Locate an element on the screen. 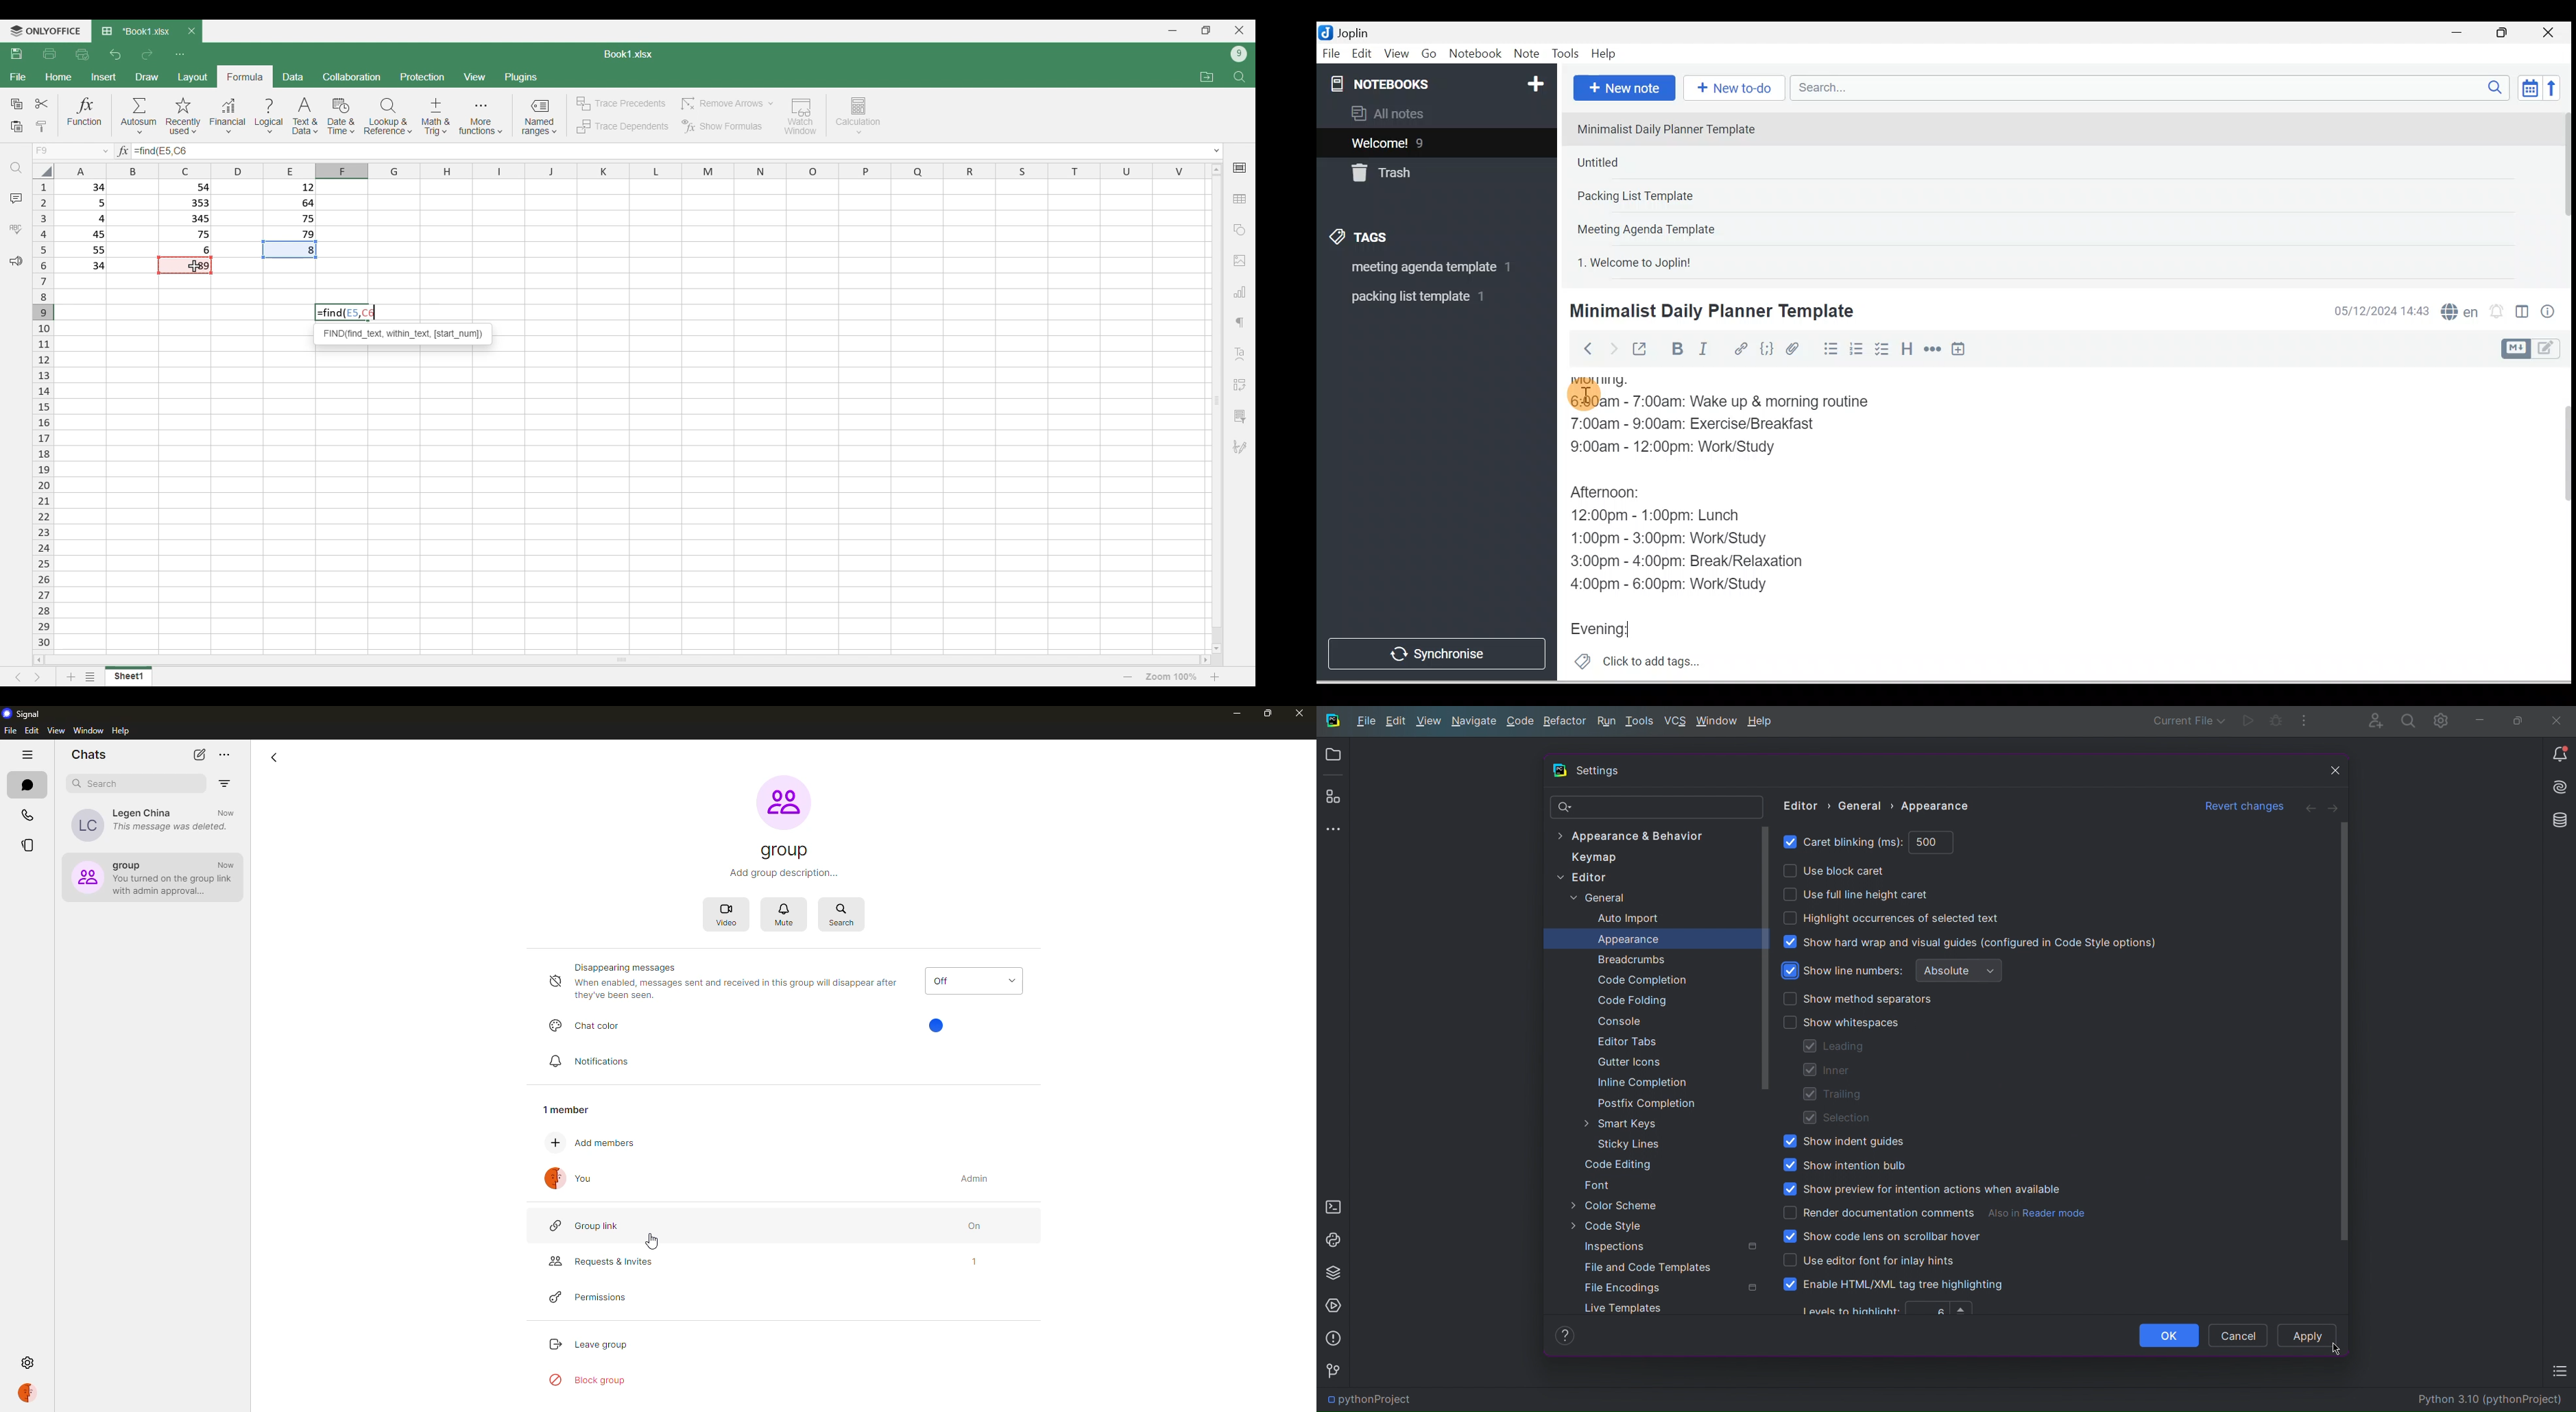 The height and width of the screenshot is (1428, 2576). Note is located at coordinates (1525, 54).